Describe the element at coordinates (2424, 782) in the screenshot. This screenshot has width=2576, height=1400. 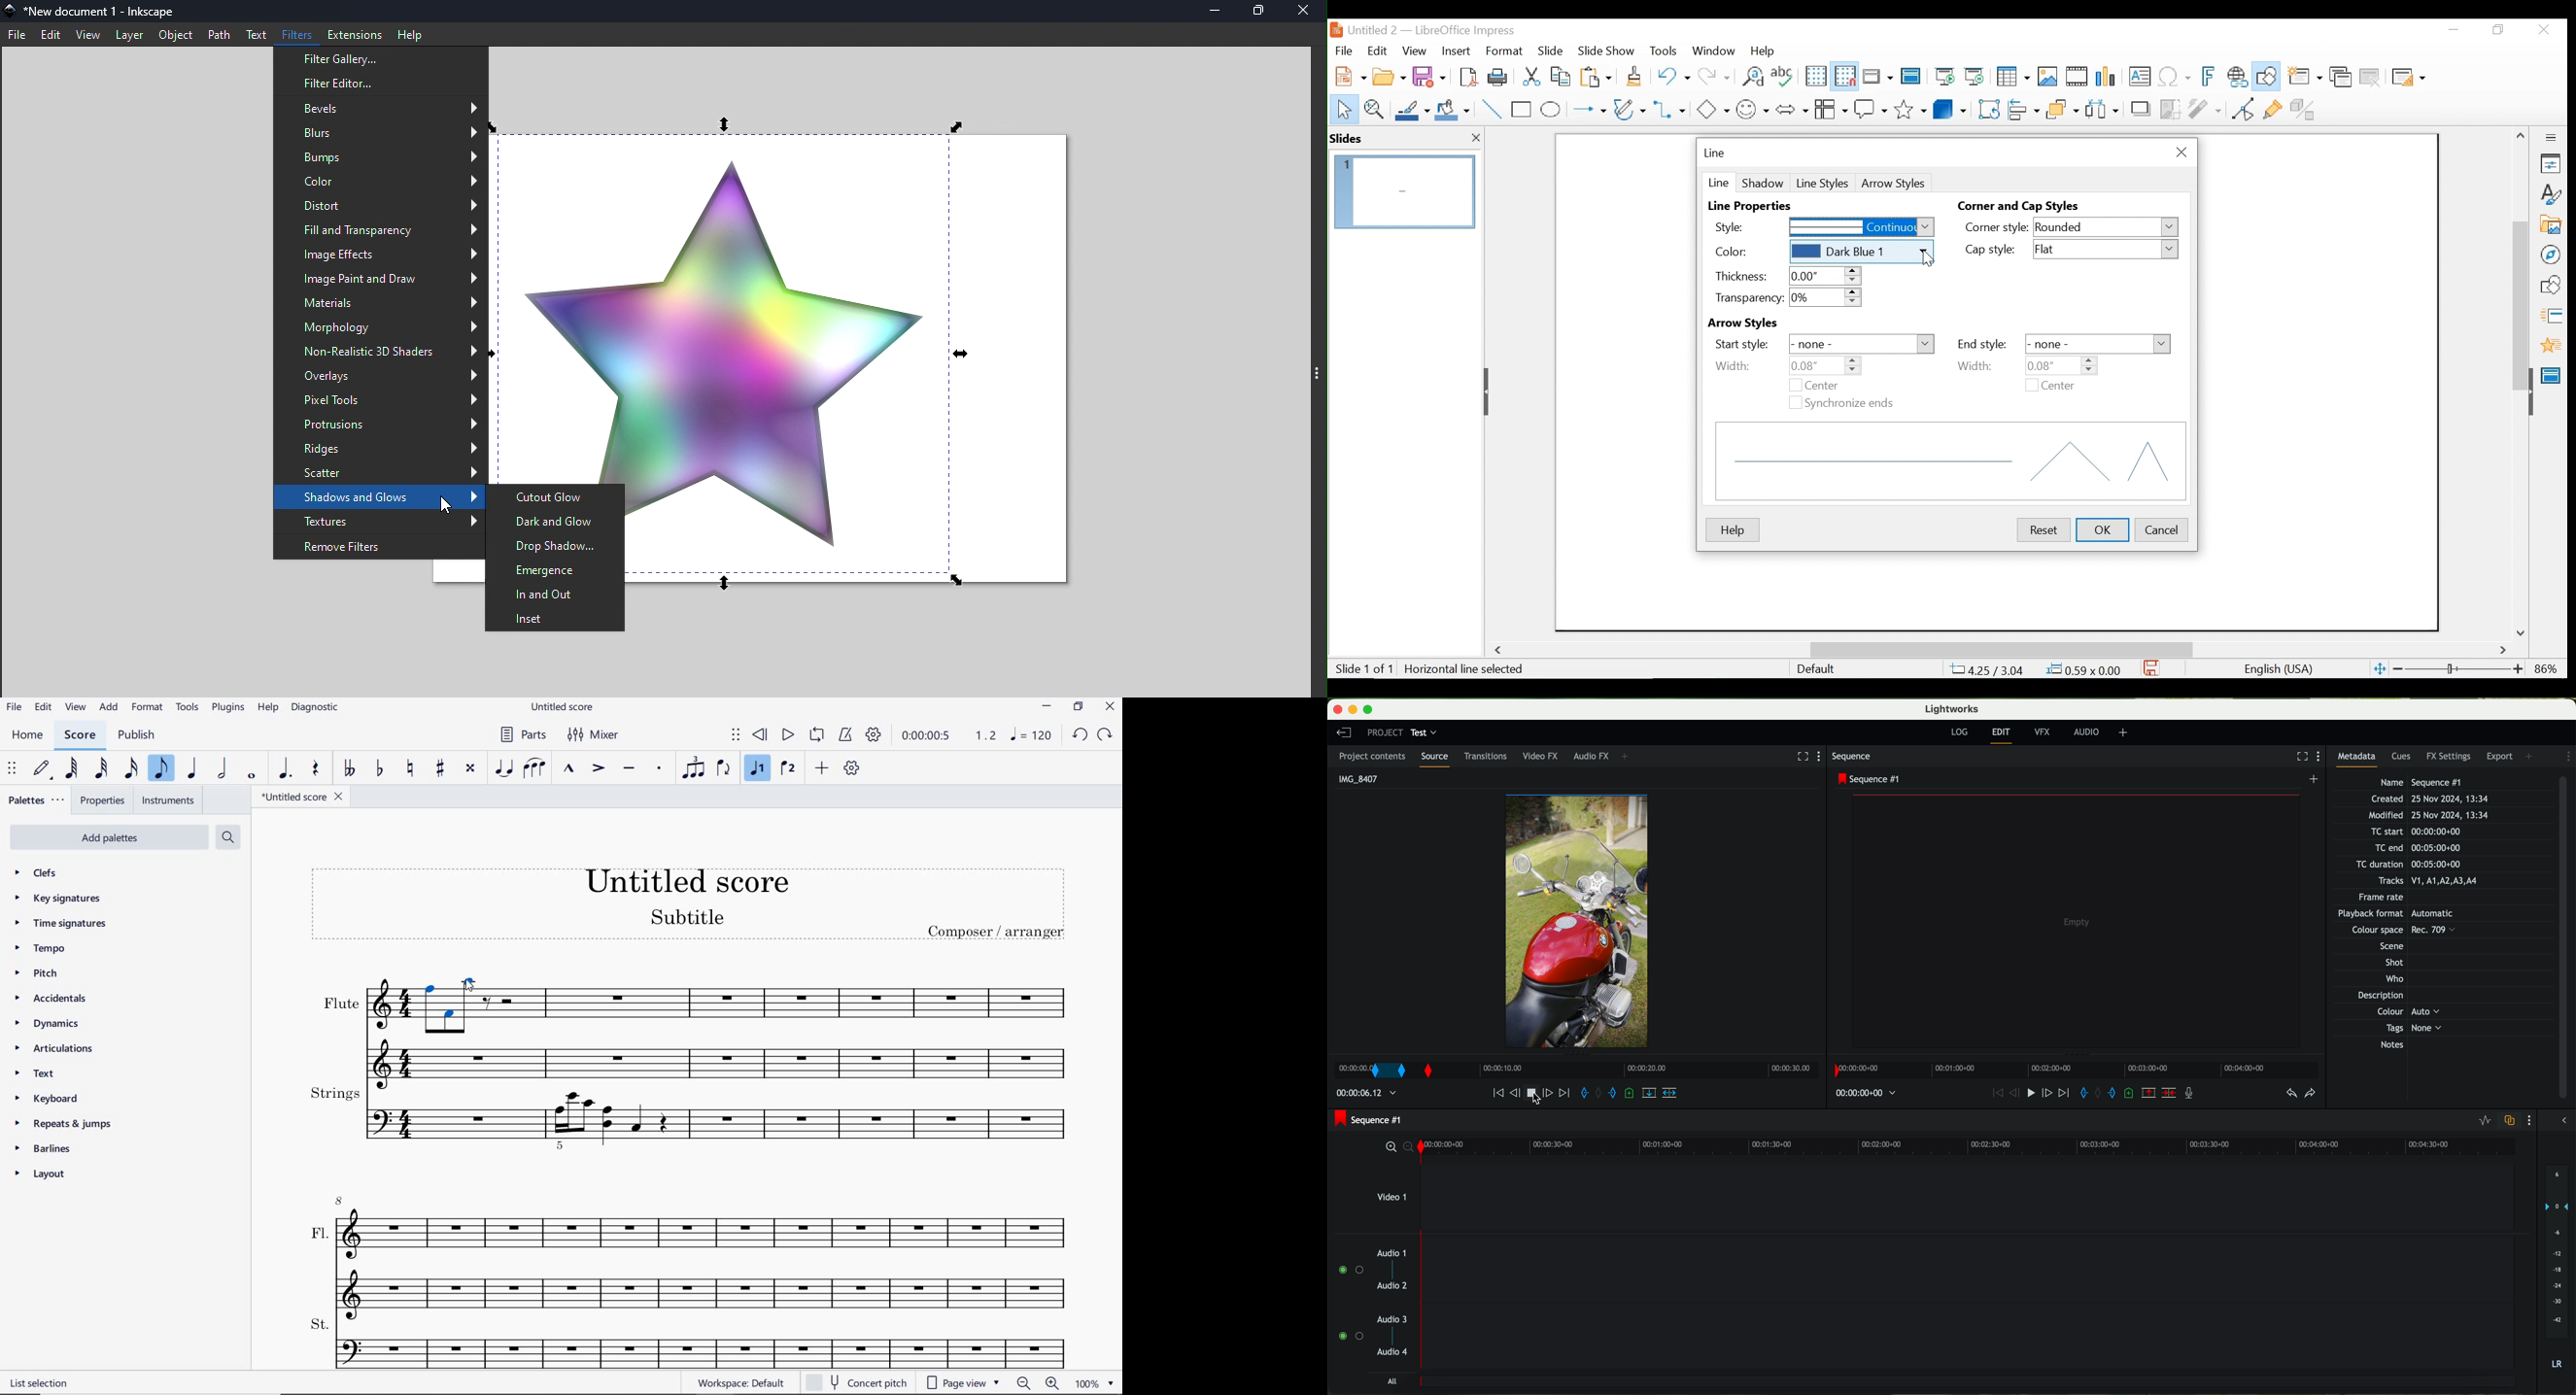
I see `Name` at that location.